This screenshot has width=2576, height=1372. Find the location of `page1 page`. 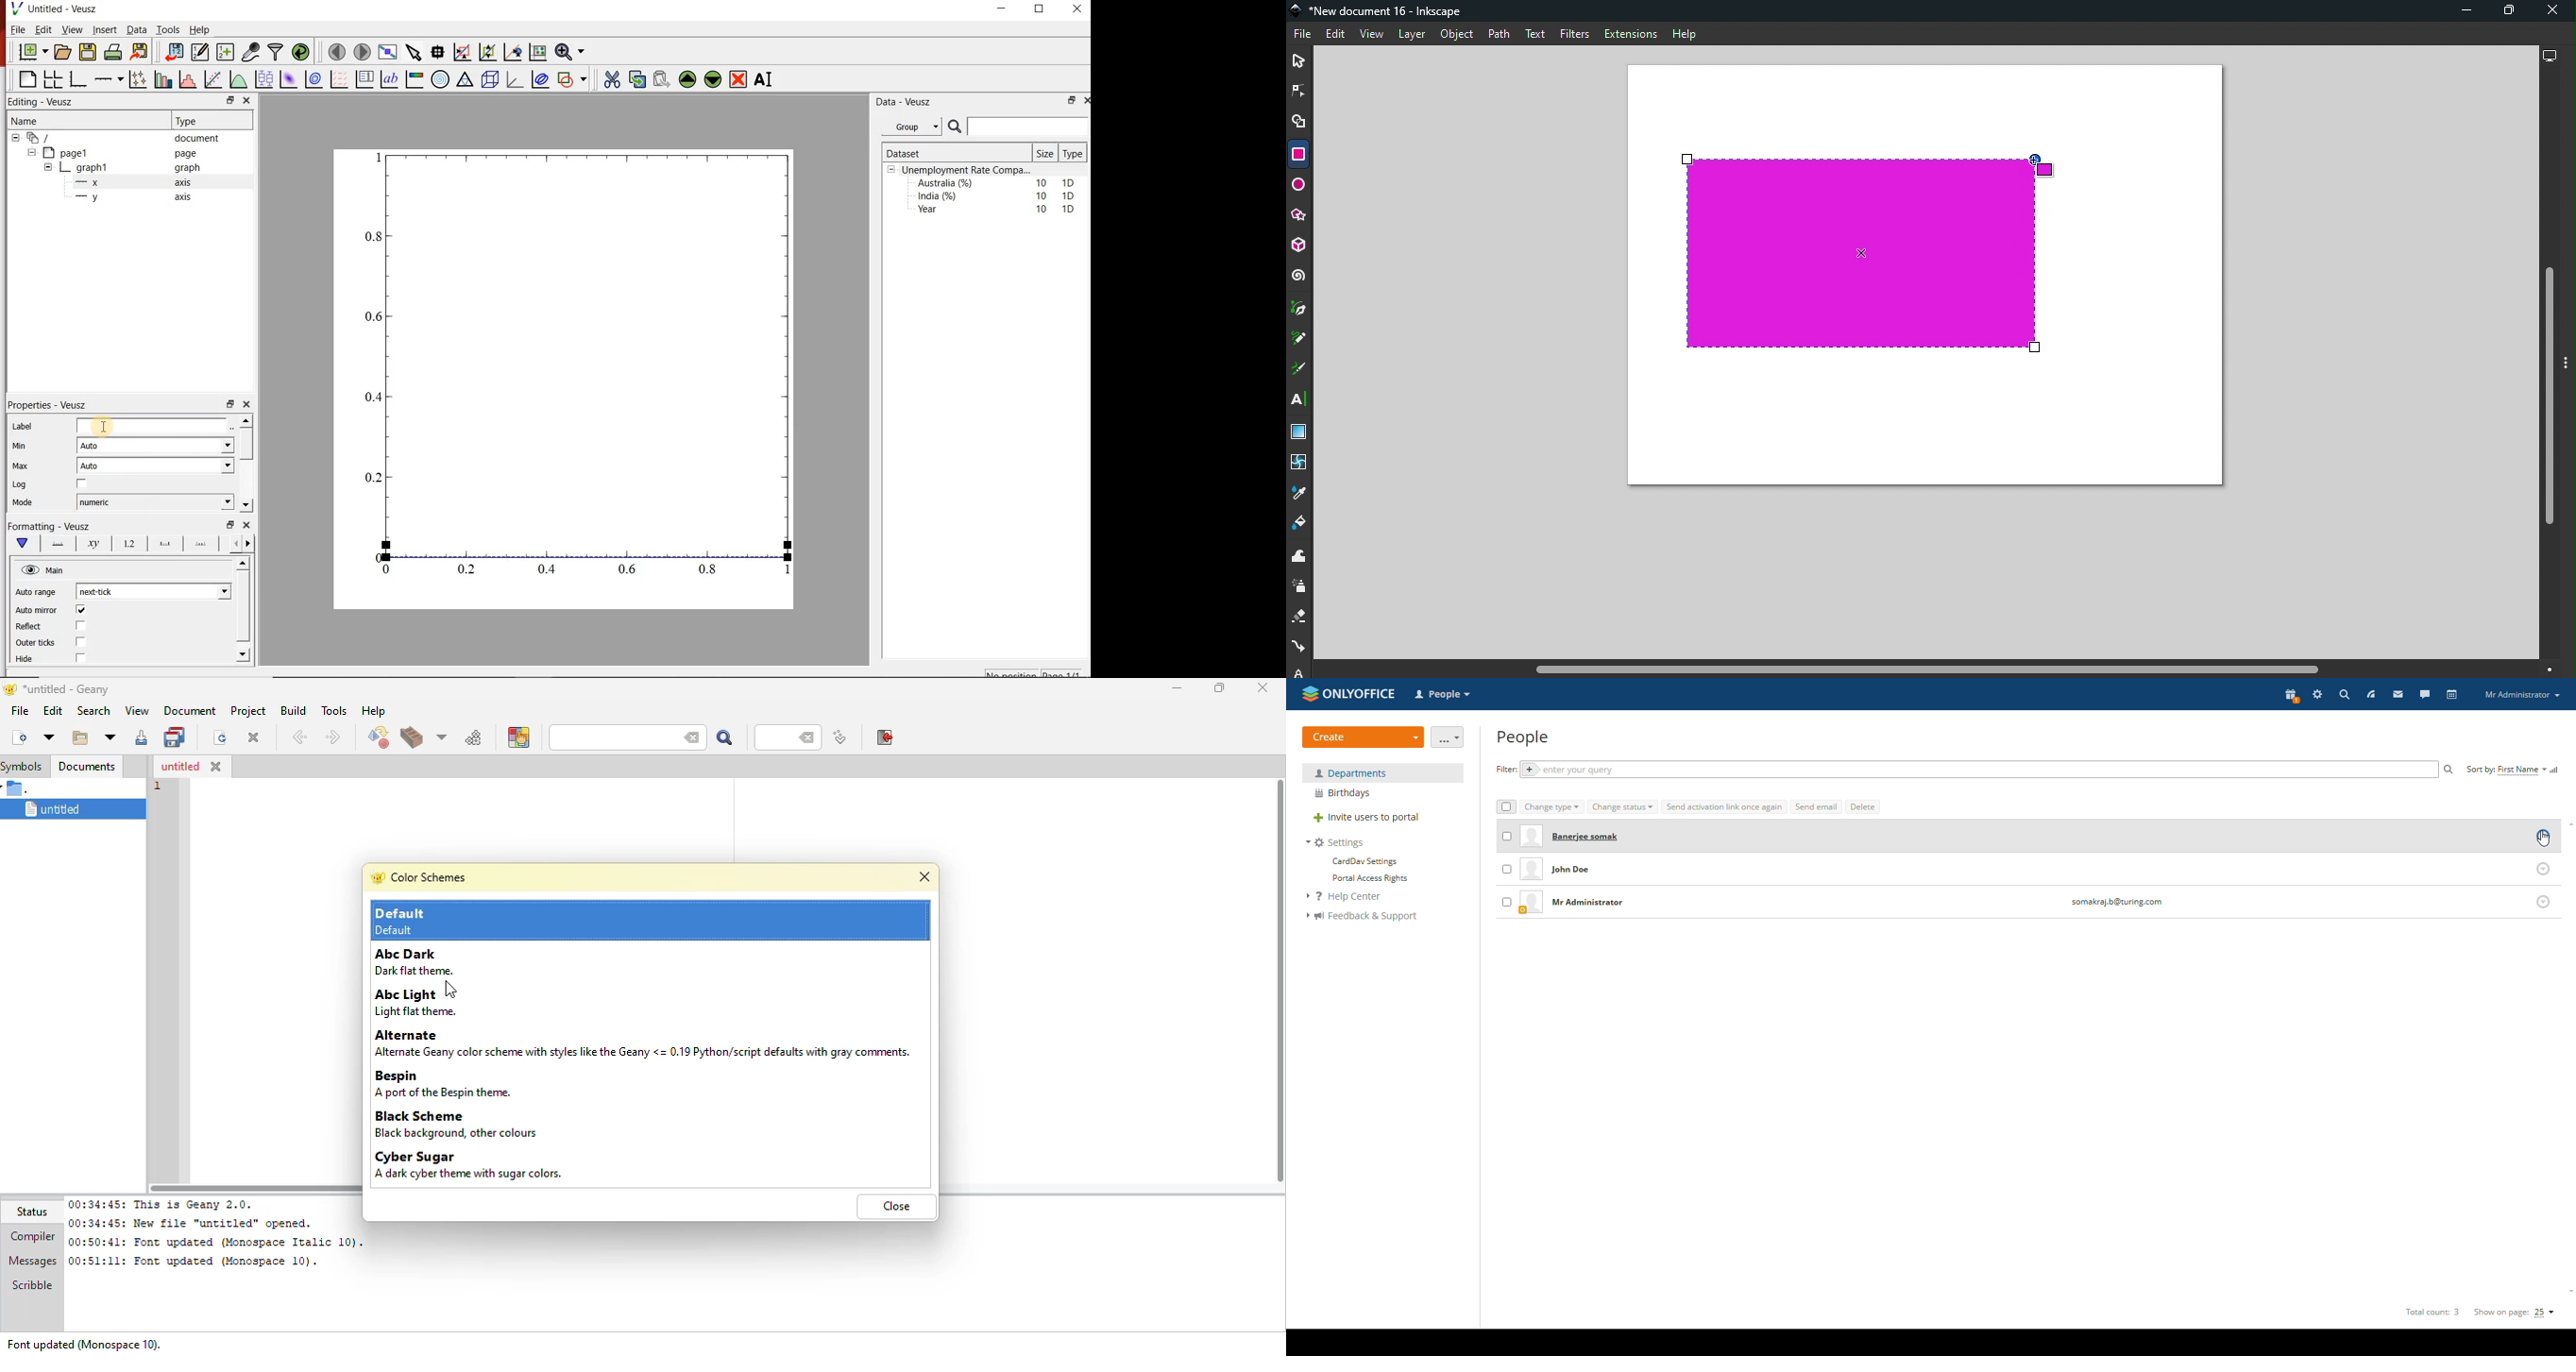

page1 page is located at coordinates (125, 153).